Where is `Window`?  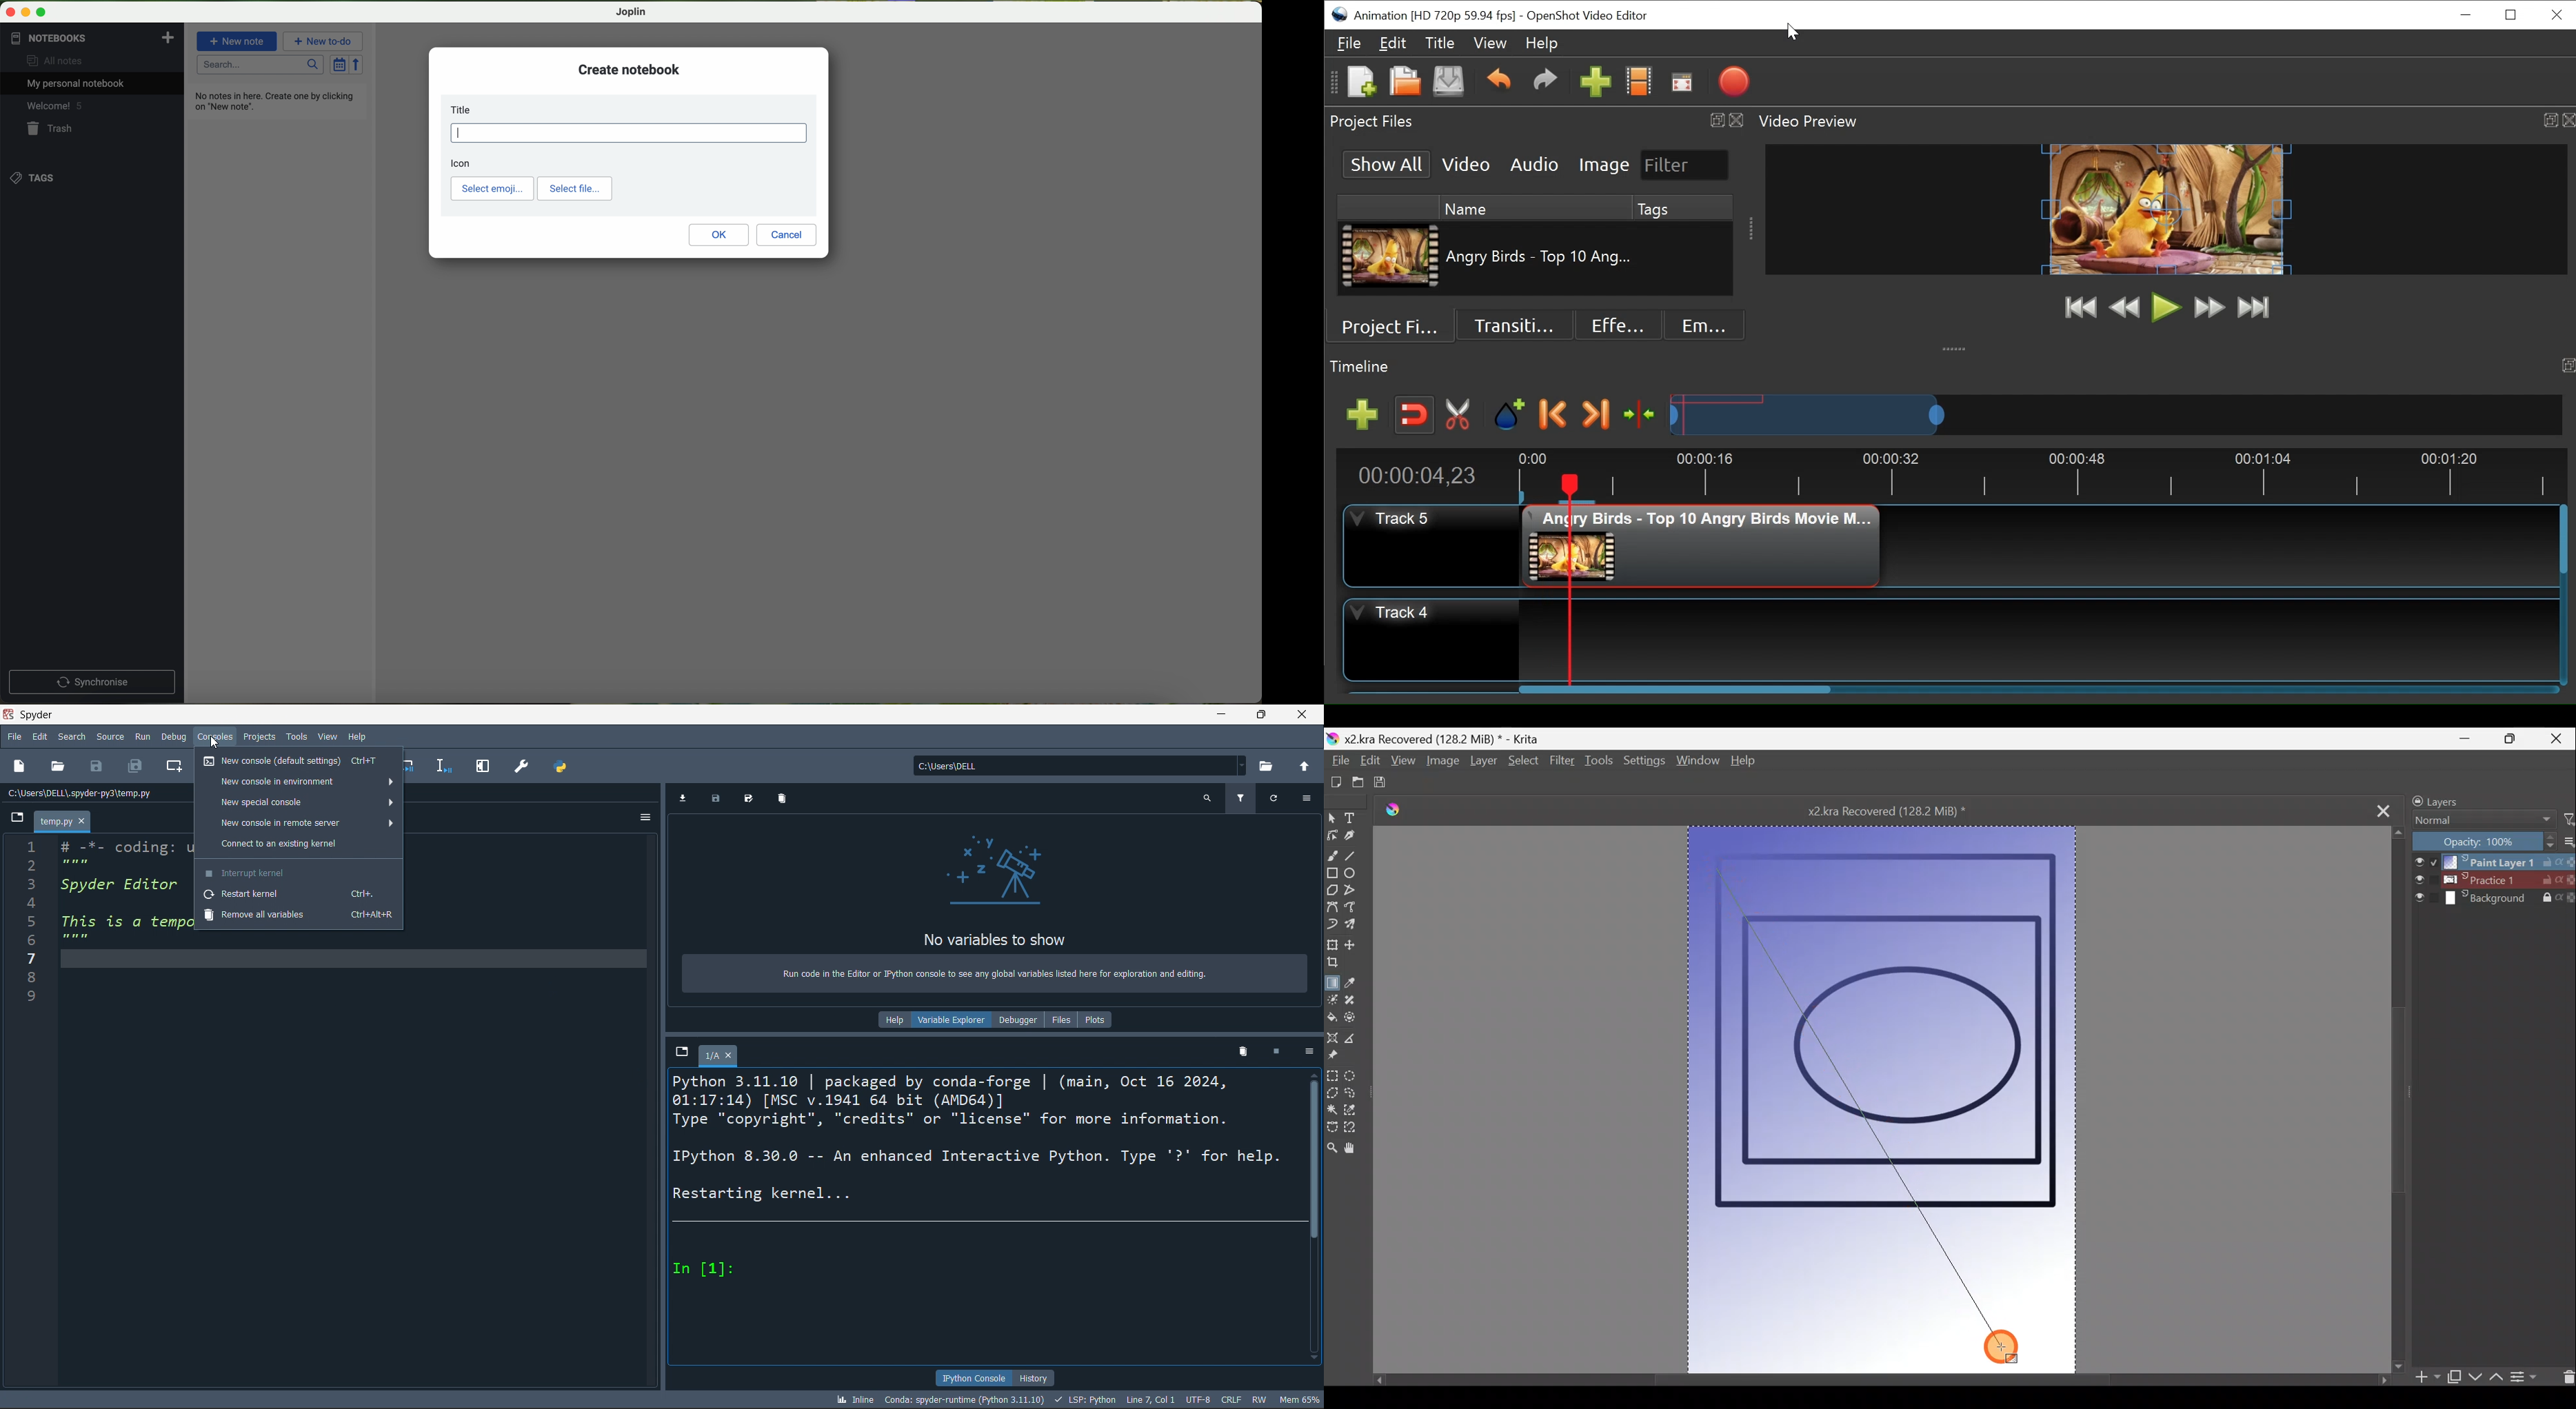
Window is located at coordinates (1698, 763).